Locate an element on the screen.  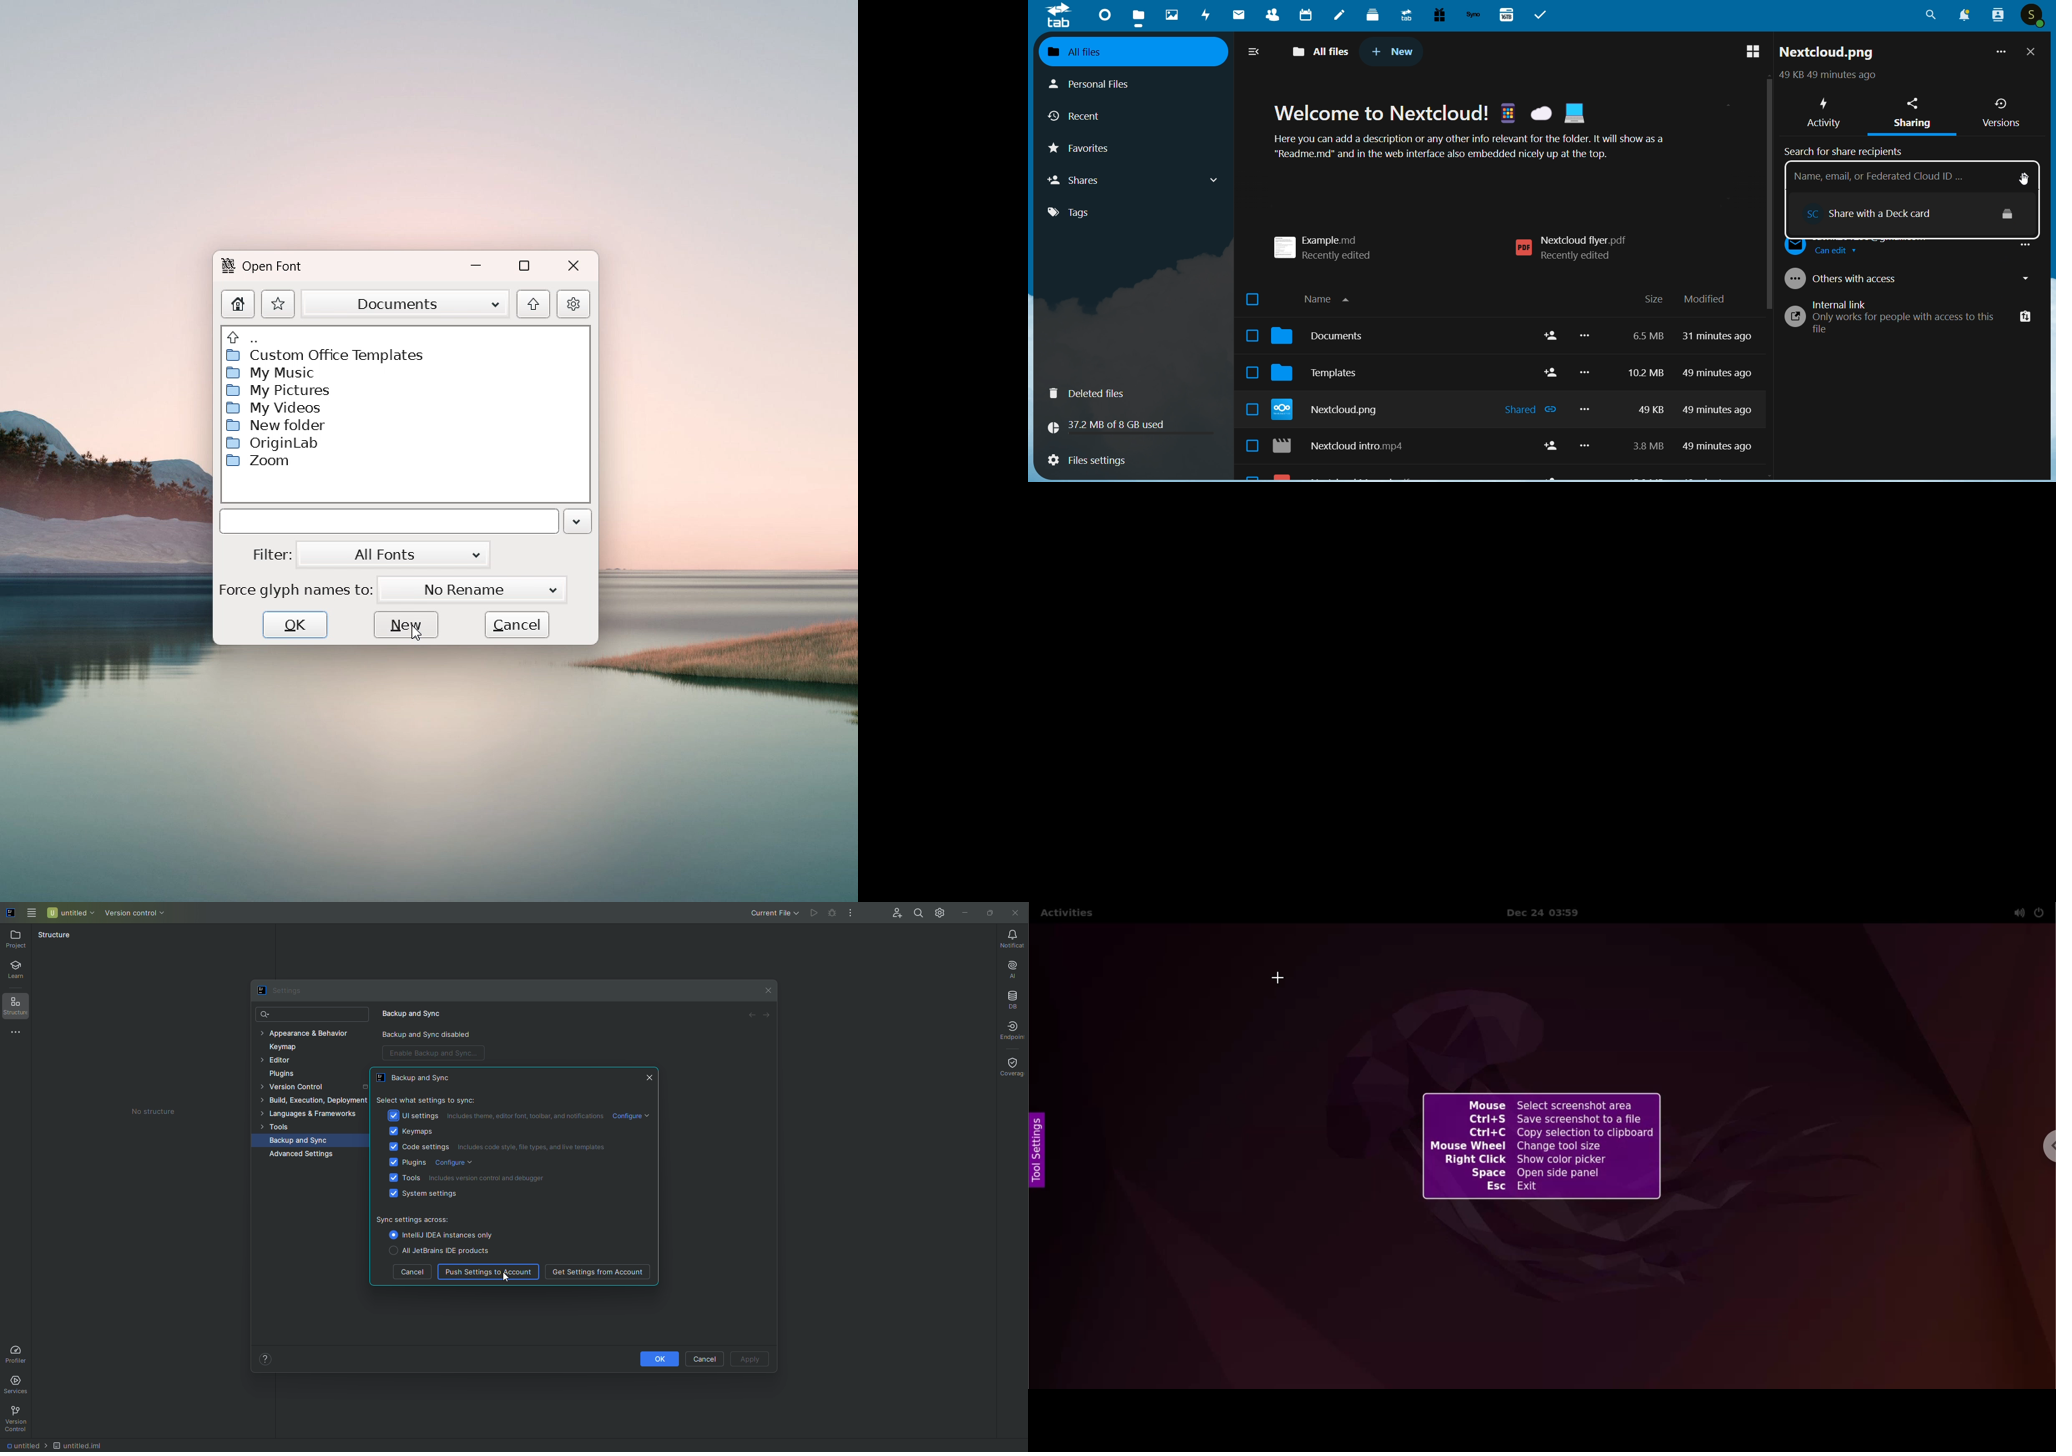
My Pictures is located at coordinates (276, 390).